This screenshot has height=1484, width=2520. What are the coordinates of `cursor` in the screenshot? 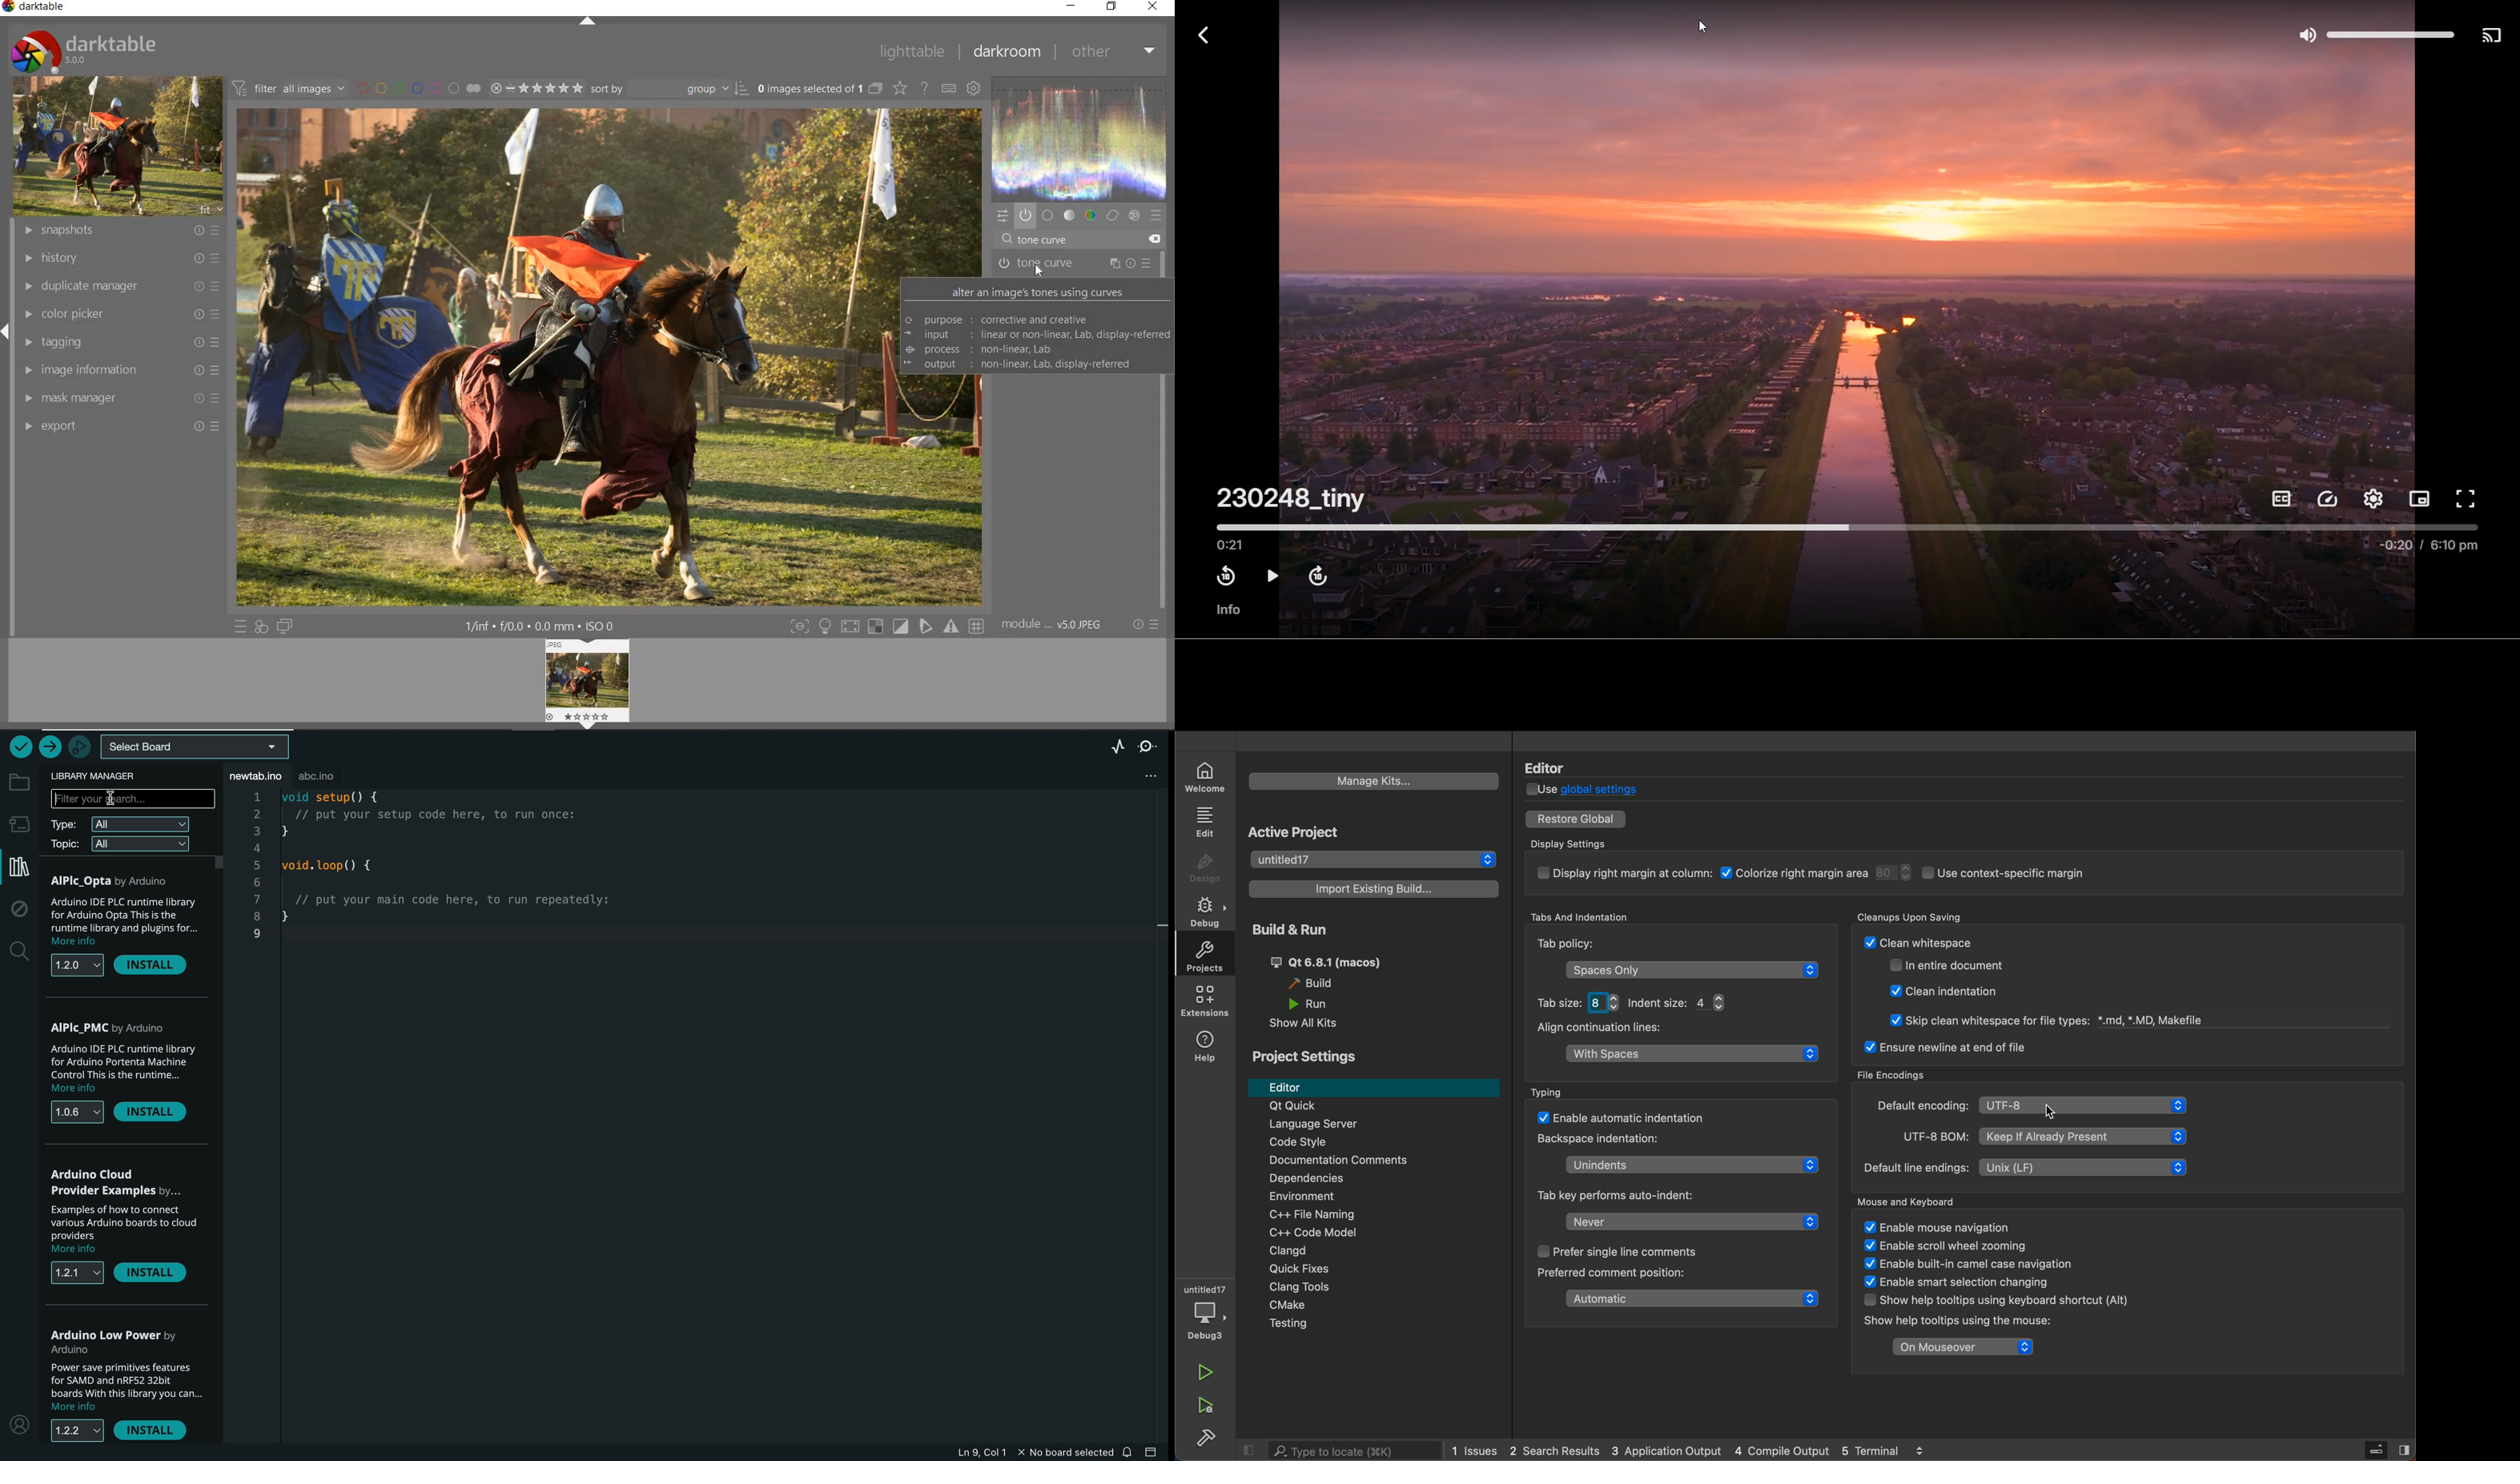 It's located at (2051, 1113).